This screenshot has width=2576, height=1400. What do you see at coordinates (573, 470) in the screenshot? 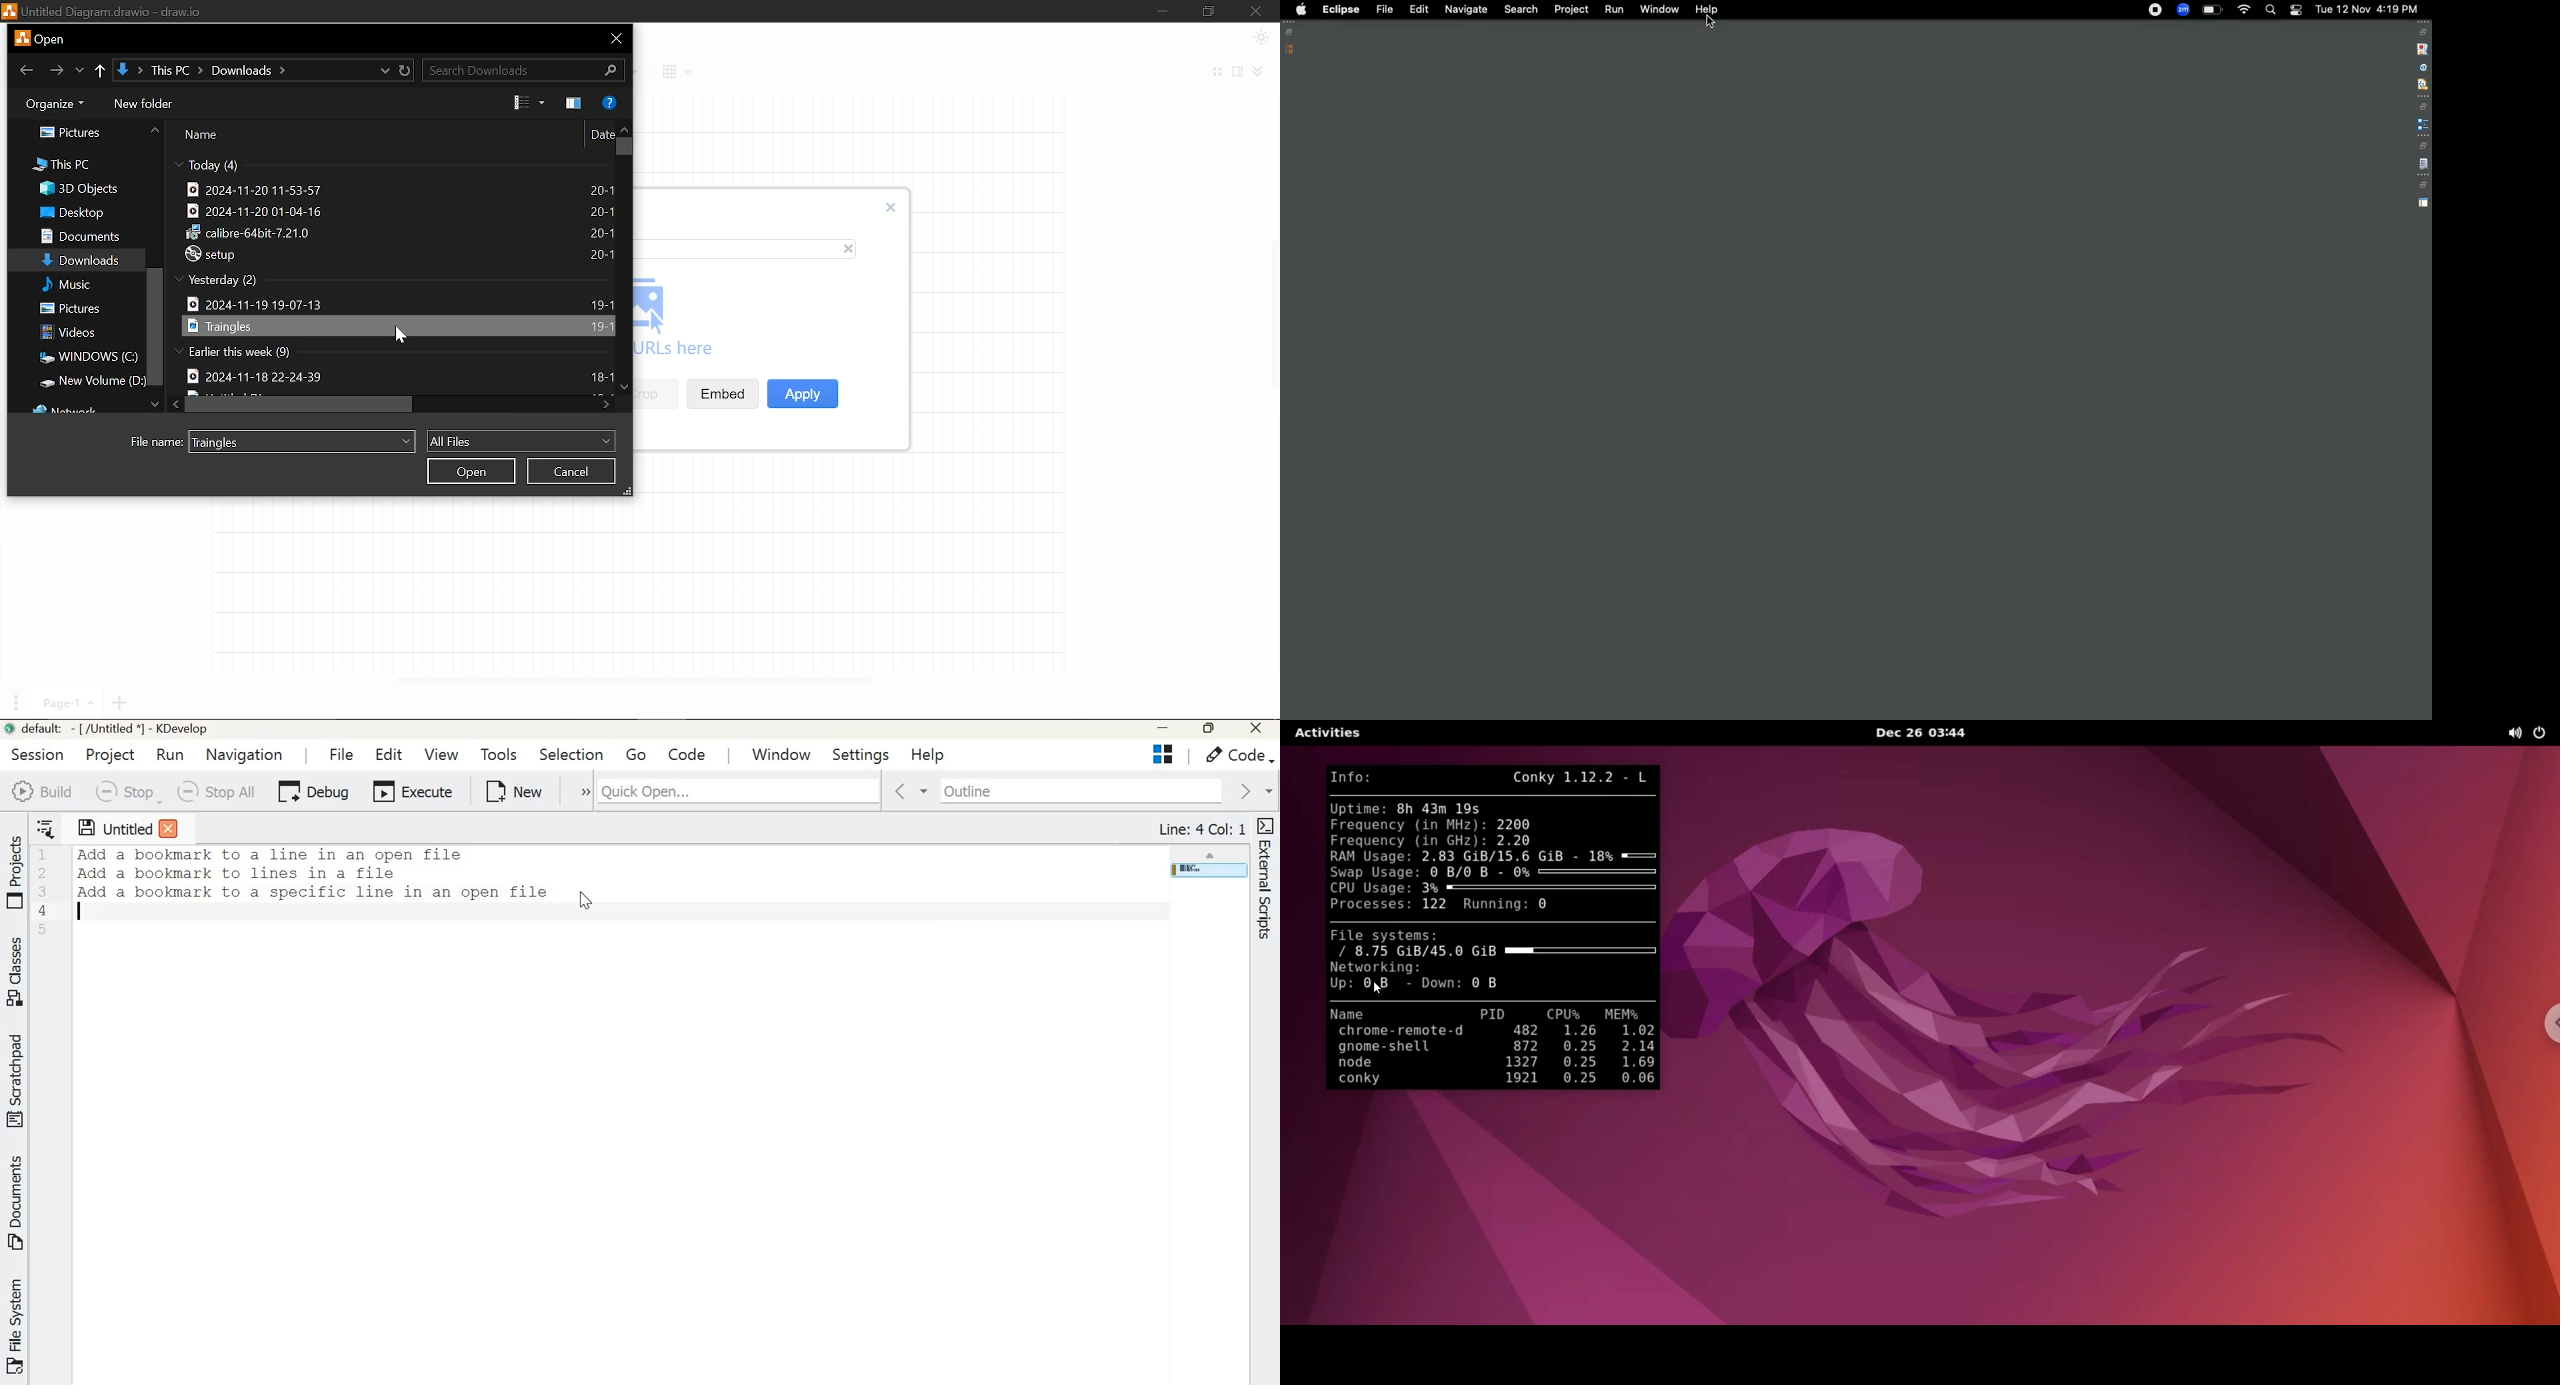
I see `Cancel` at bounding box center [573, 470].